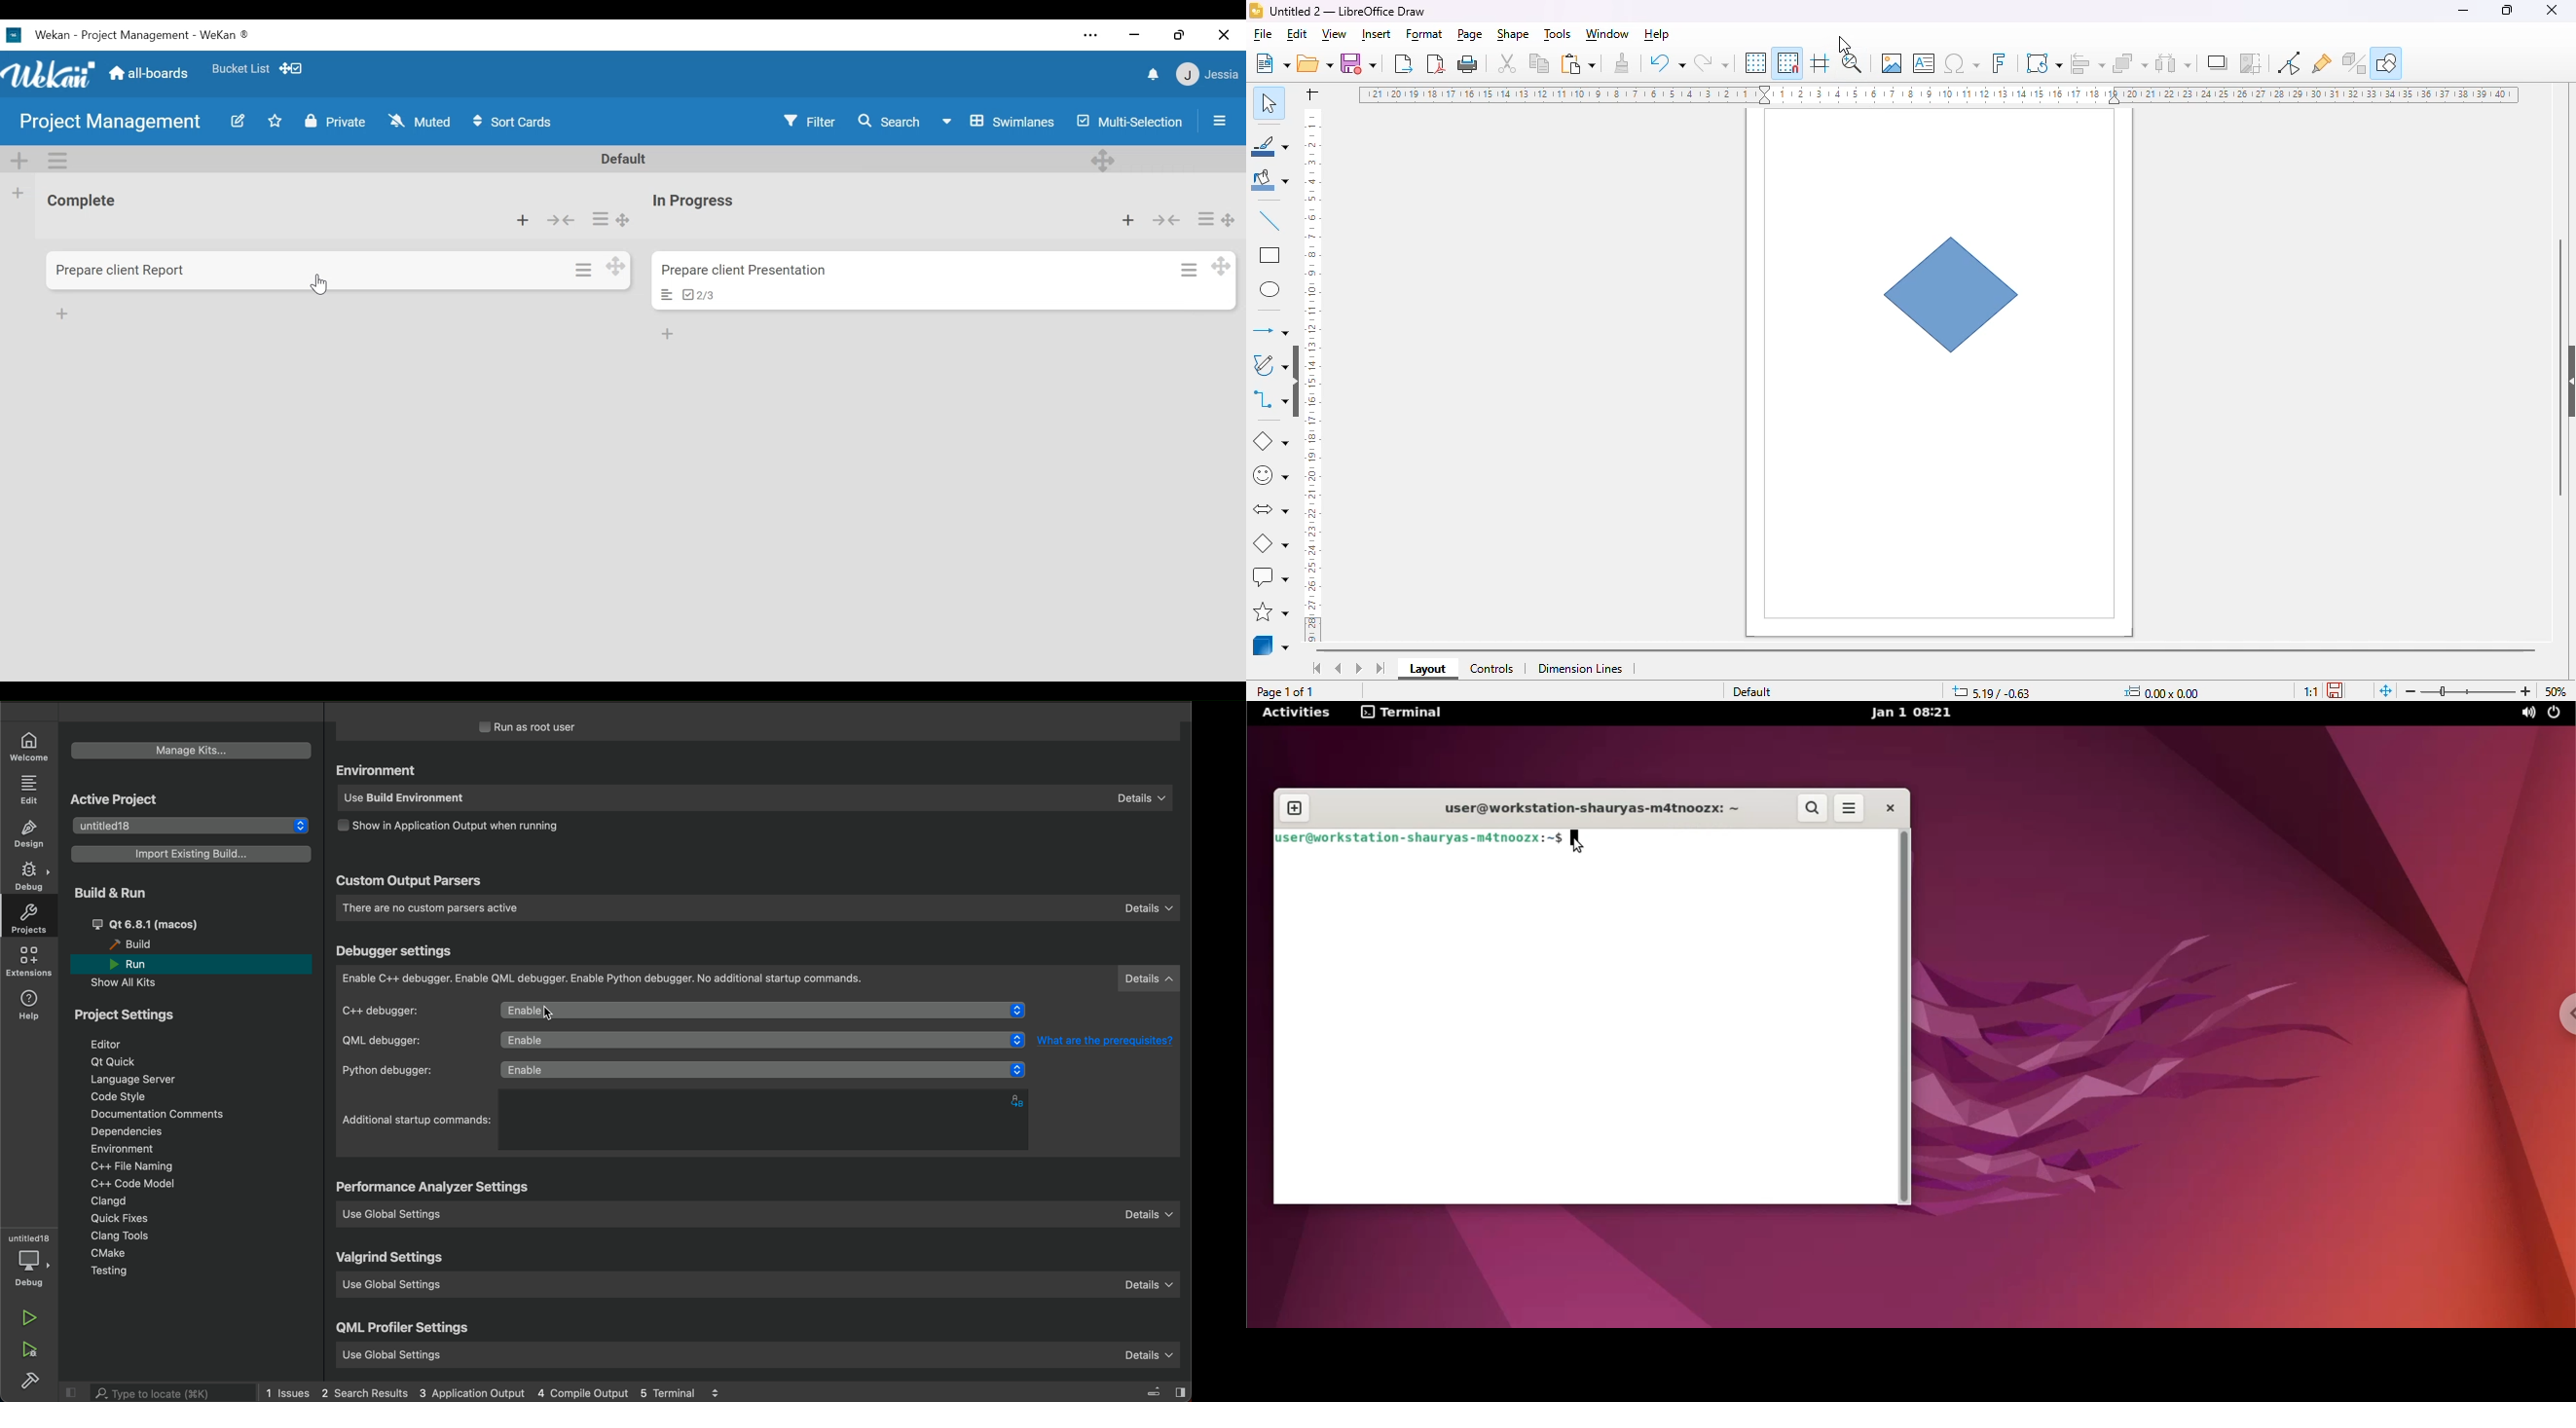 Image resolution: width=2576 pixels, height=1428 pixels. Describe the element at coordinates (137, 1167) in the screenshot. I see `file naming` at that location.